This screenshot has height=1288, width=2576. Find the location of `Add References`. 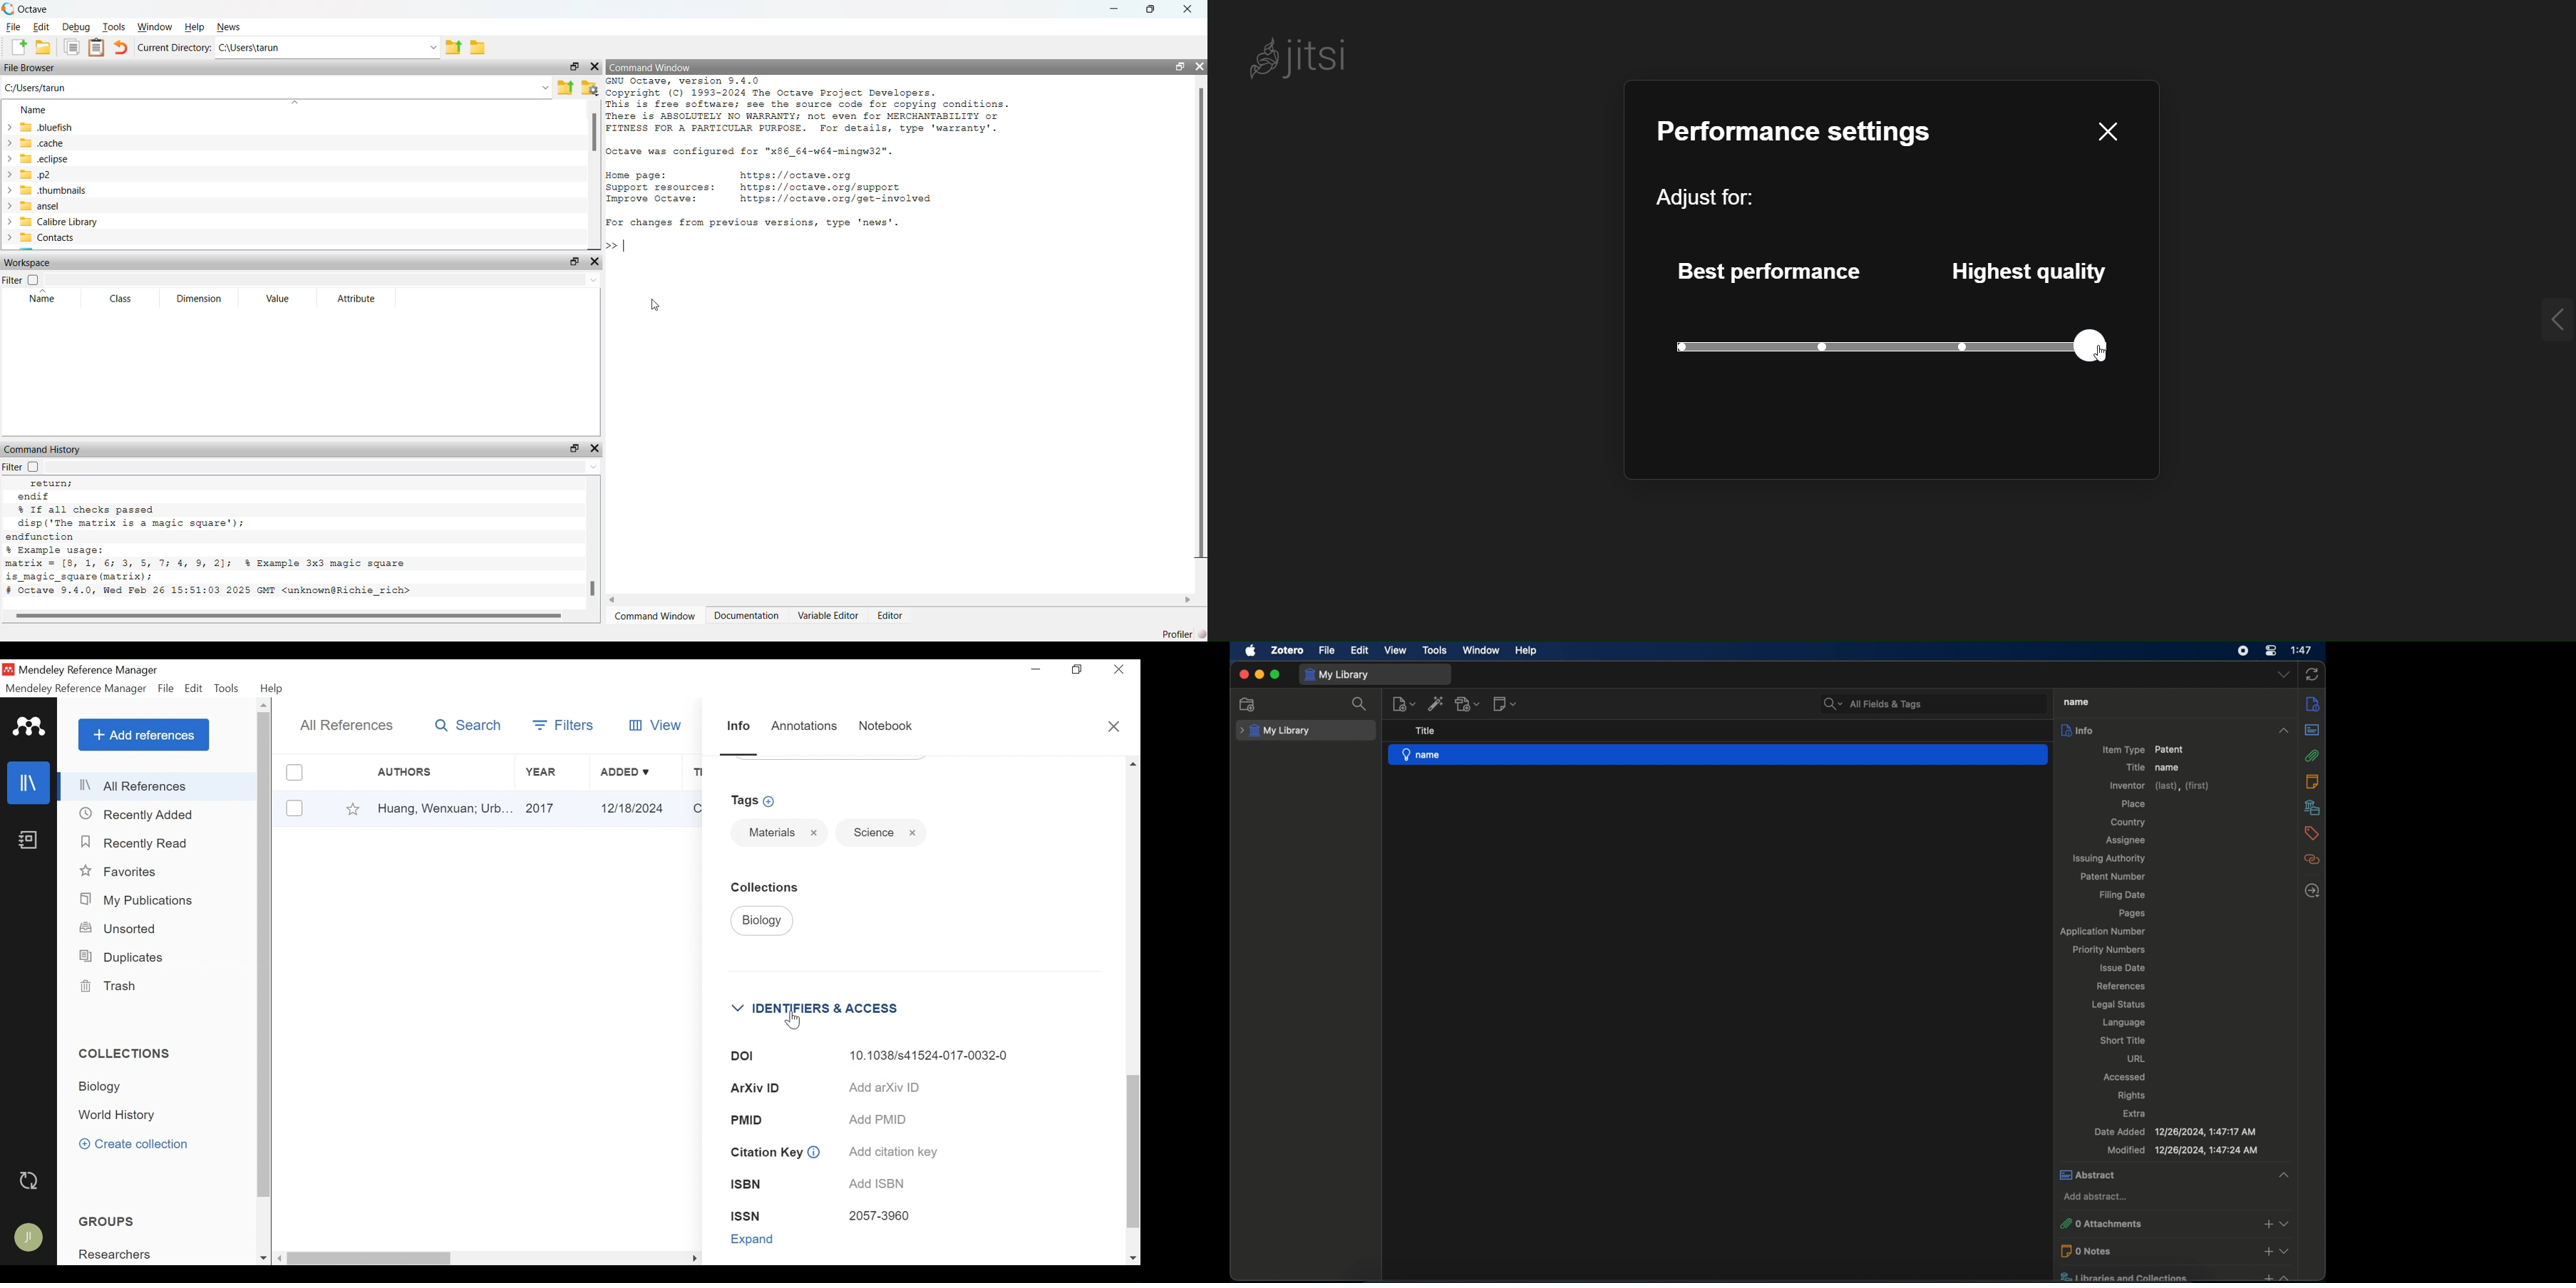

Add References is located at coordinates (144, 735).